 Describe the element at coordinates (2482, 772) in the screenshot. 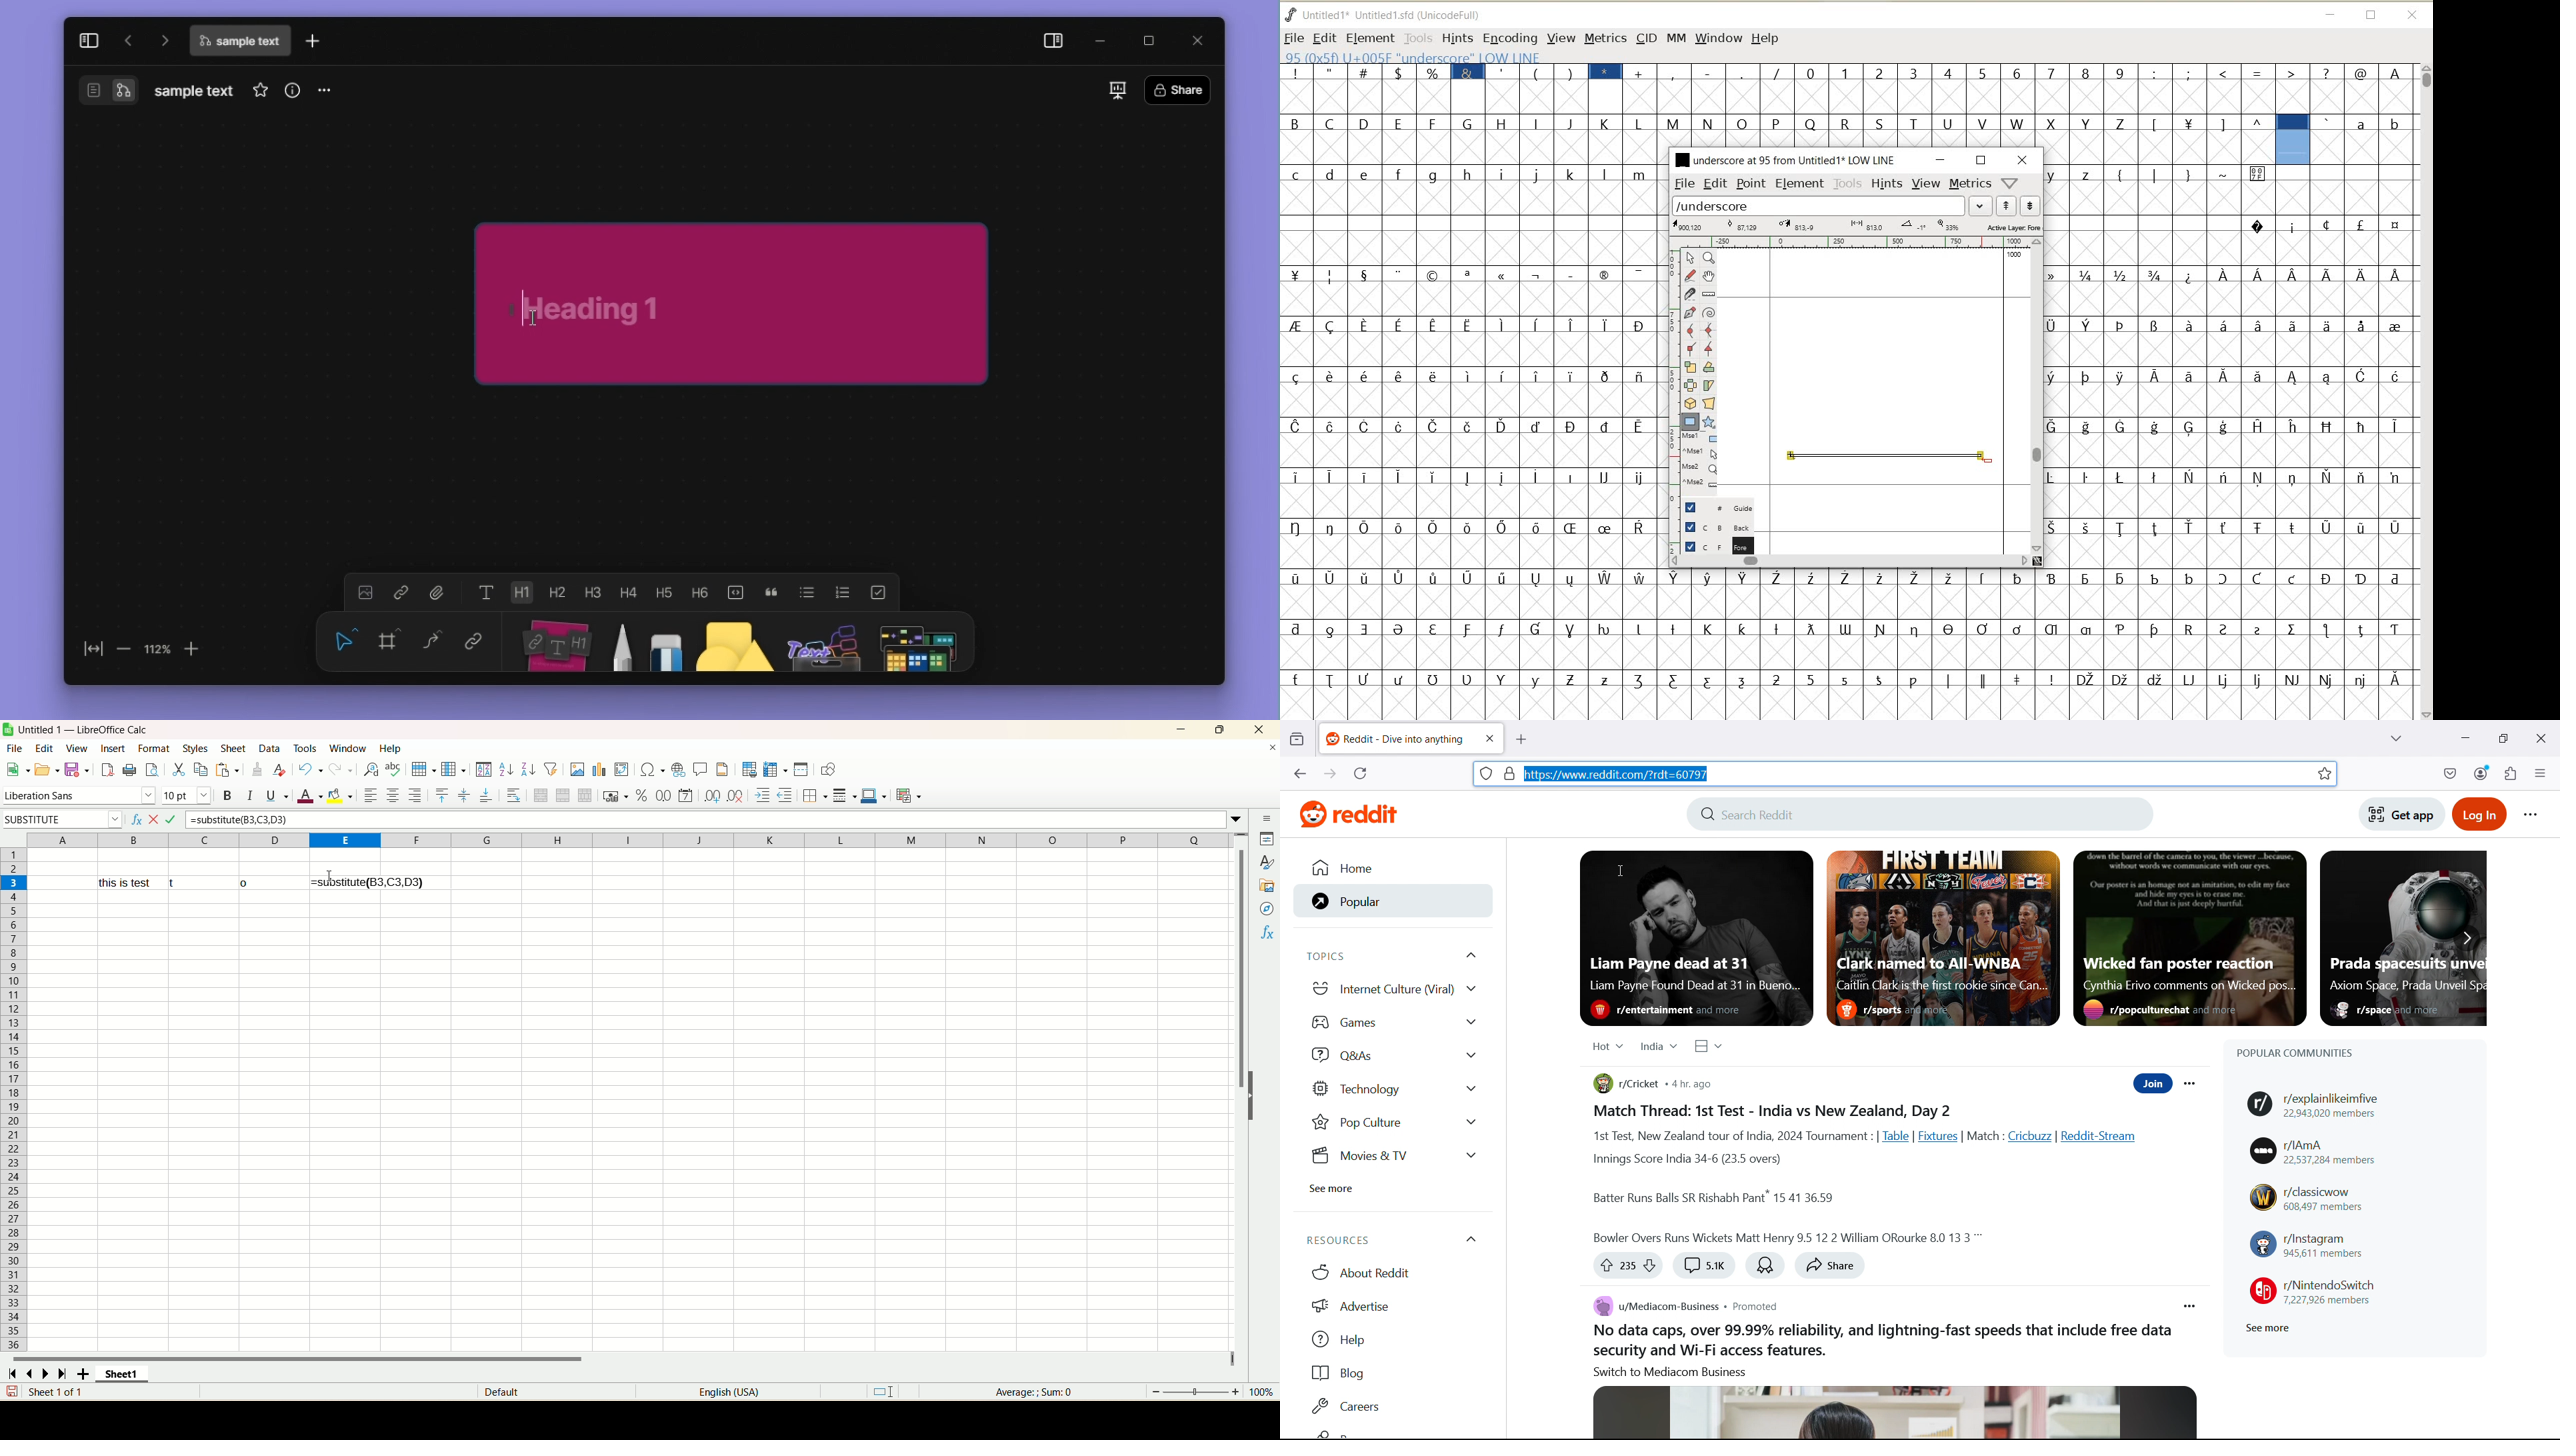

I see `account` at that location.